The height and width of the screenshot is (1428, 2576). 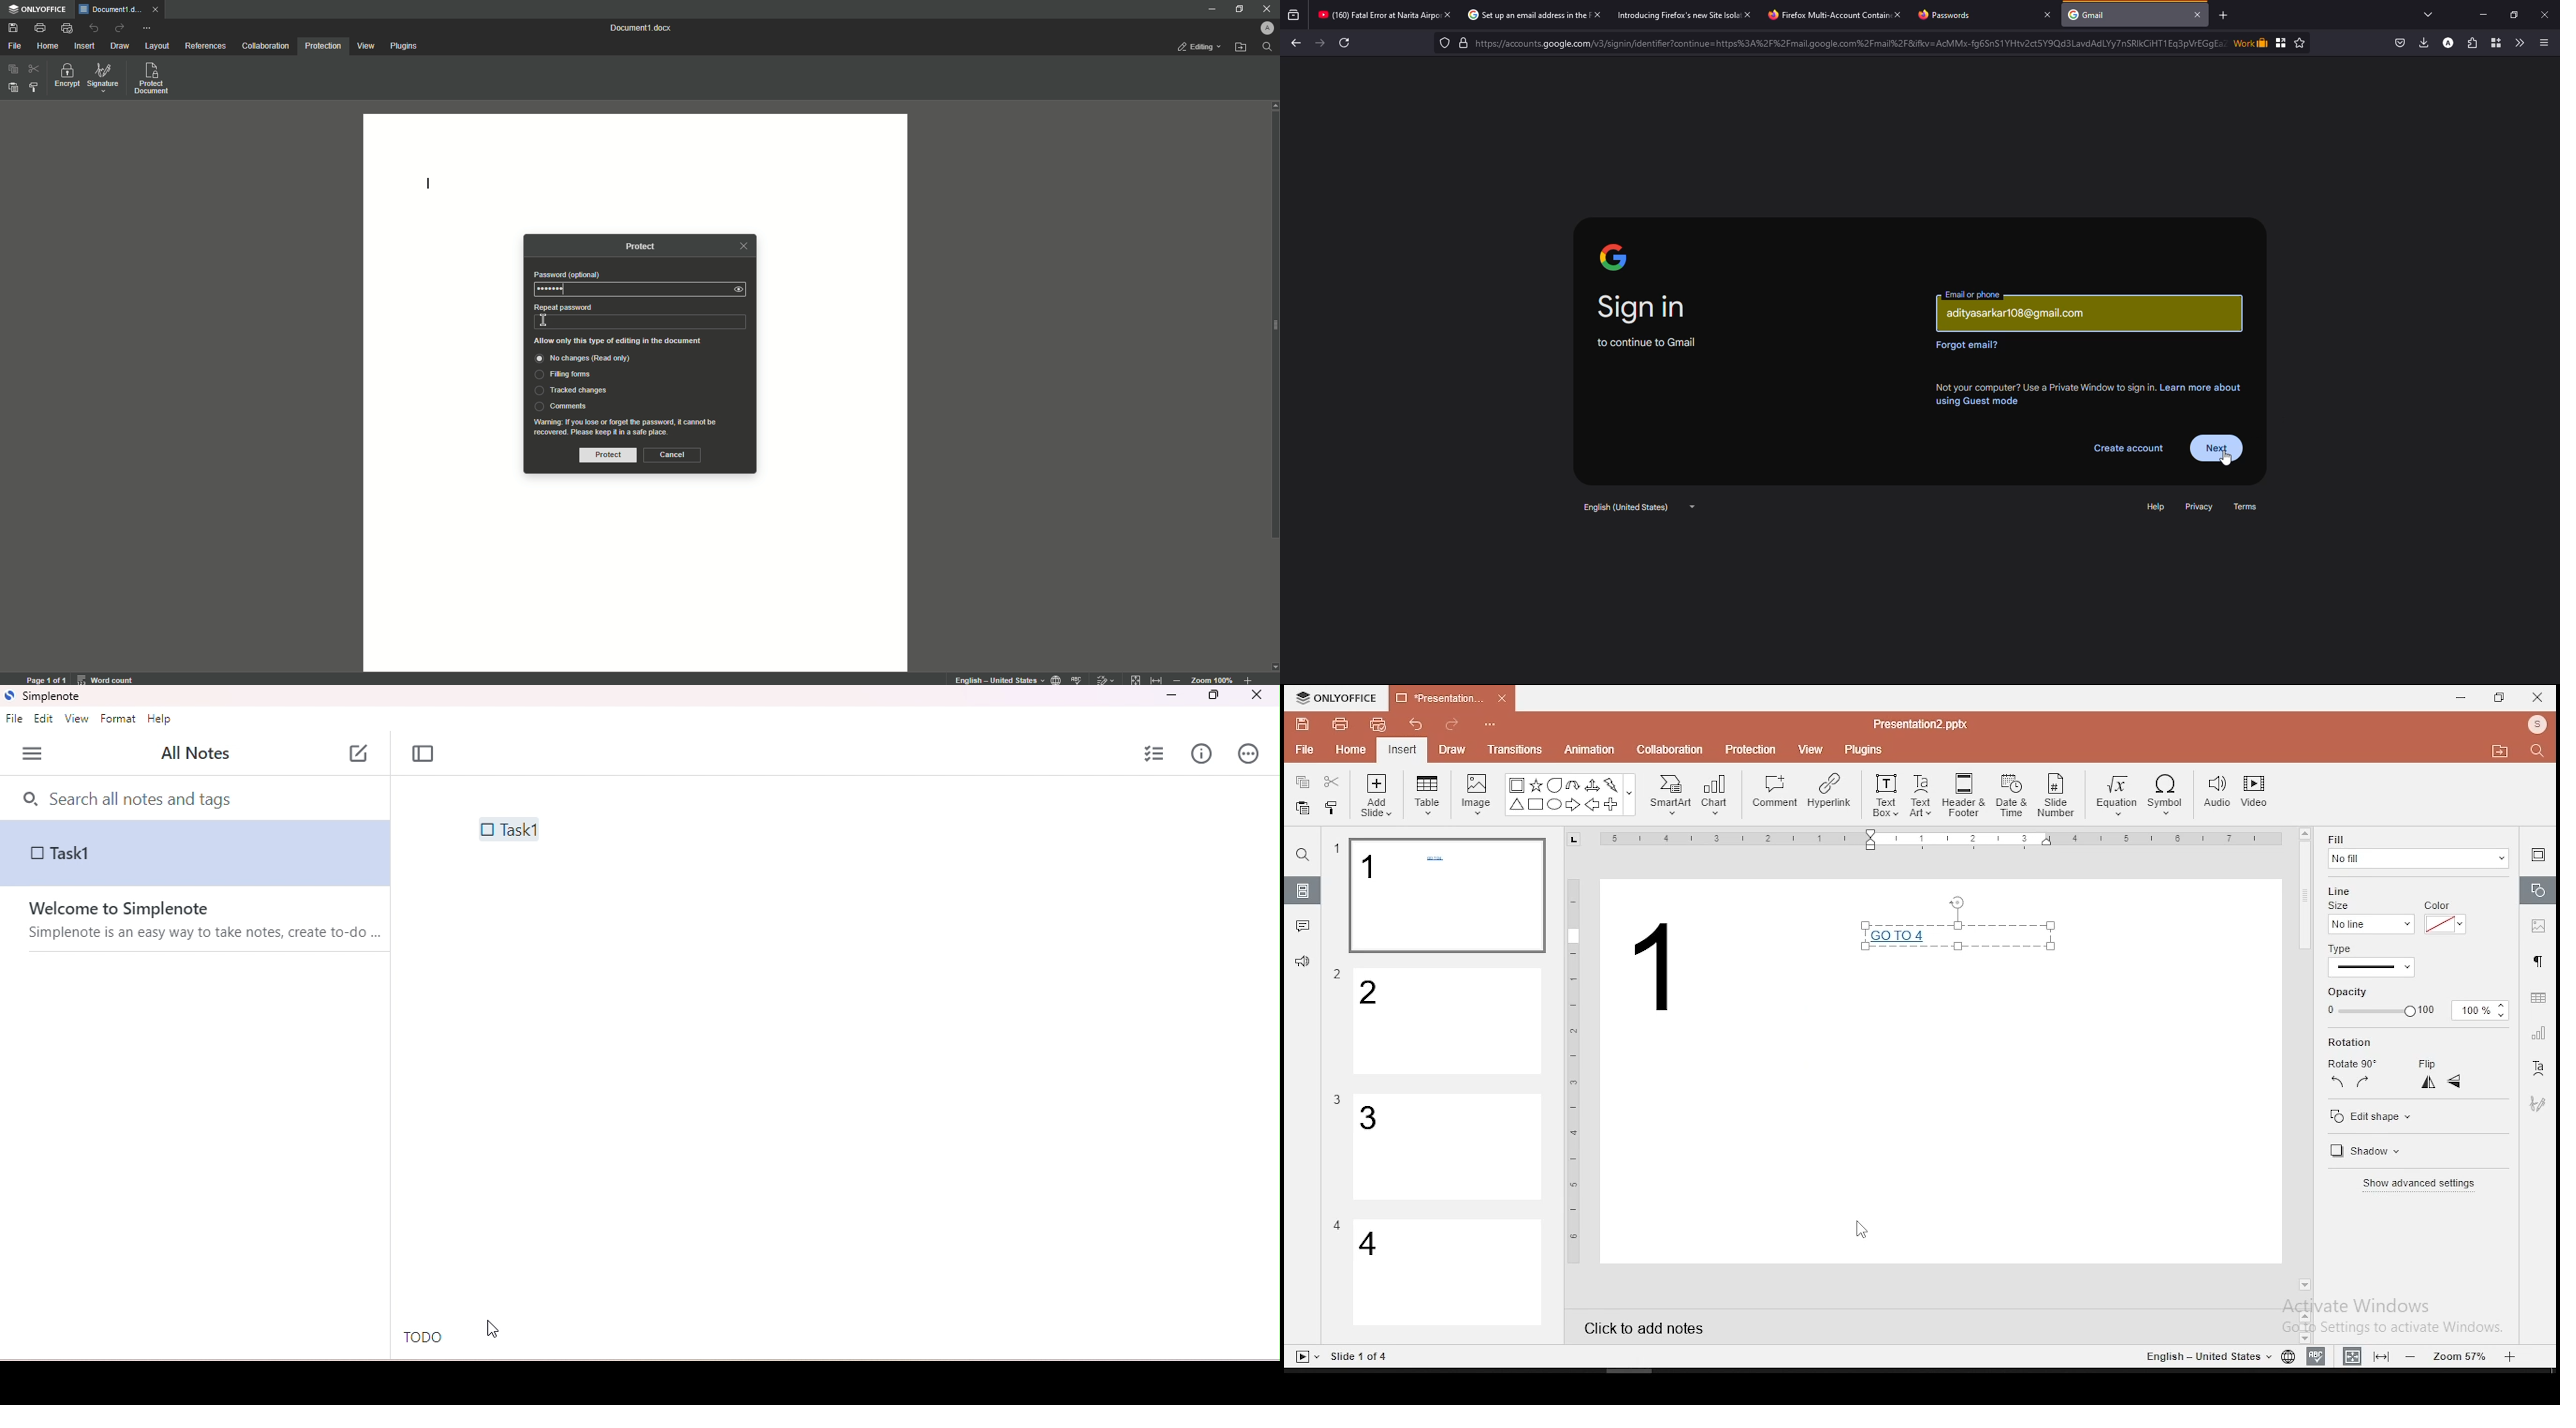 What do you see at coordinates (1298, 44) in the screenshot?
I see `Back` at bounding box center [1298, 44].